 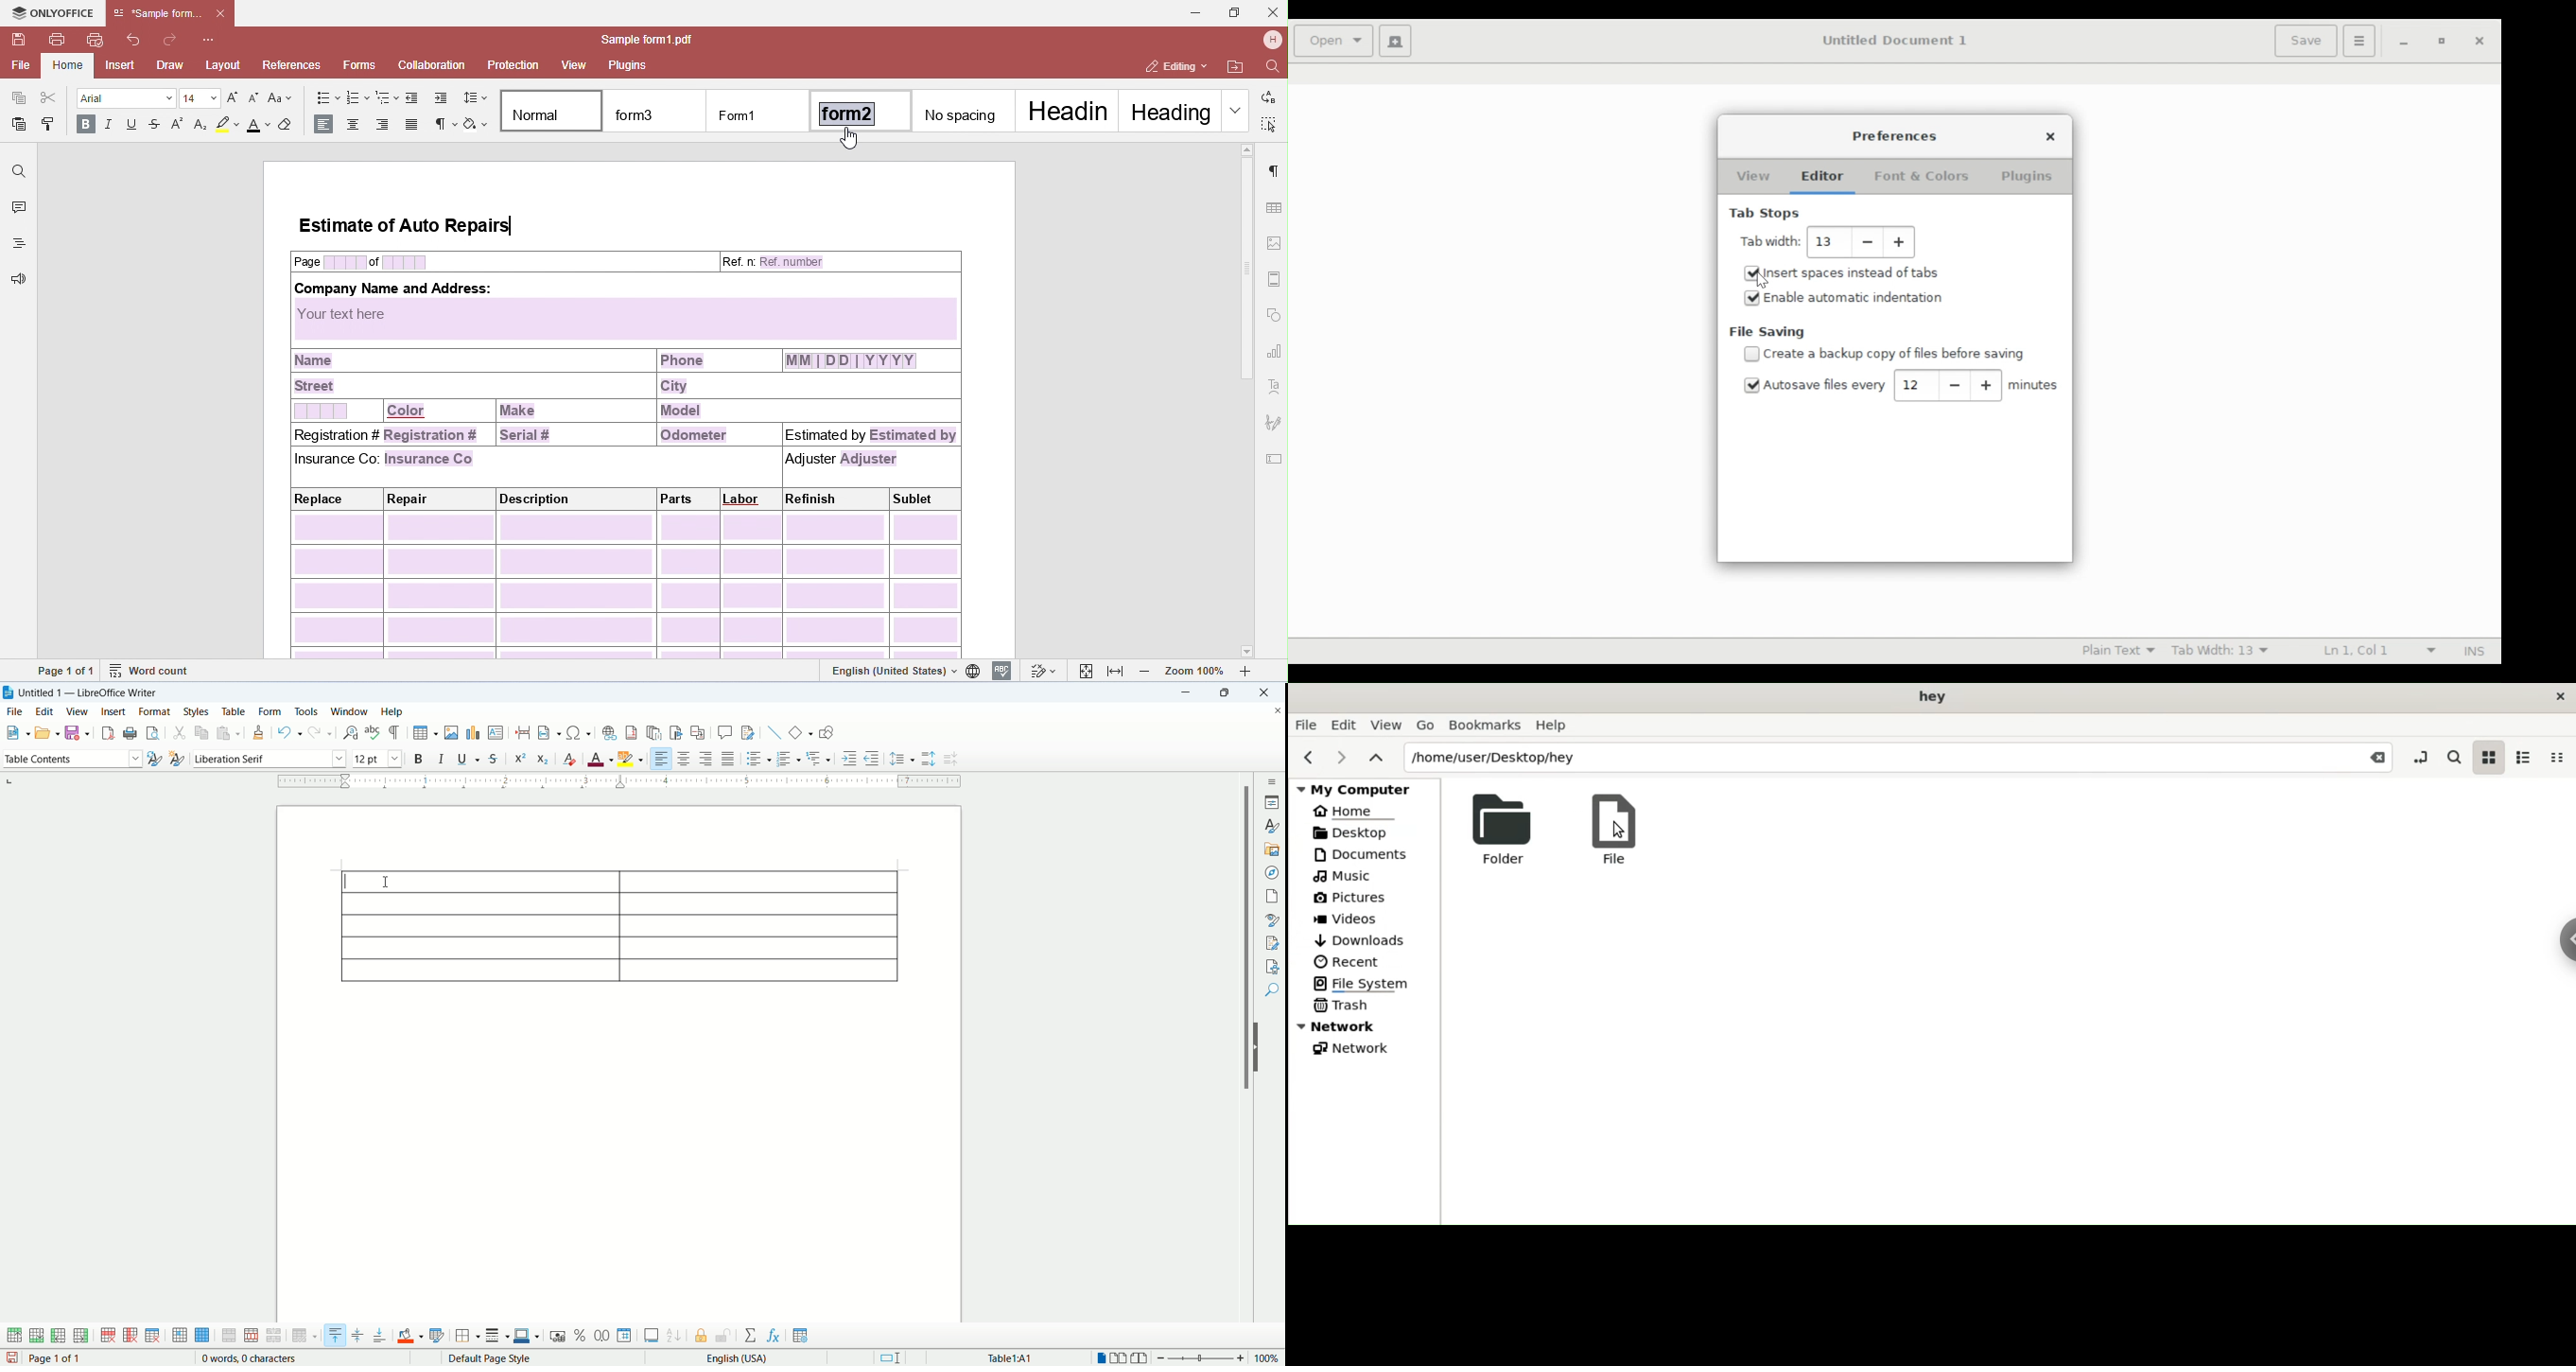 What do you see at coordinates (1428, 726) in the screenshot?
I see `Go ` at bounding box center [1428, 726].